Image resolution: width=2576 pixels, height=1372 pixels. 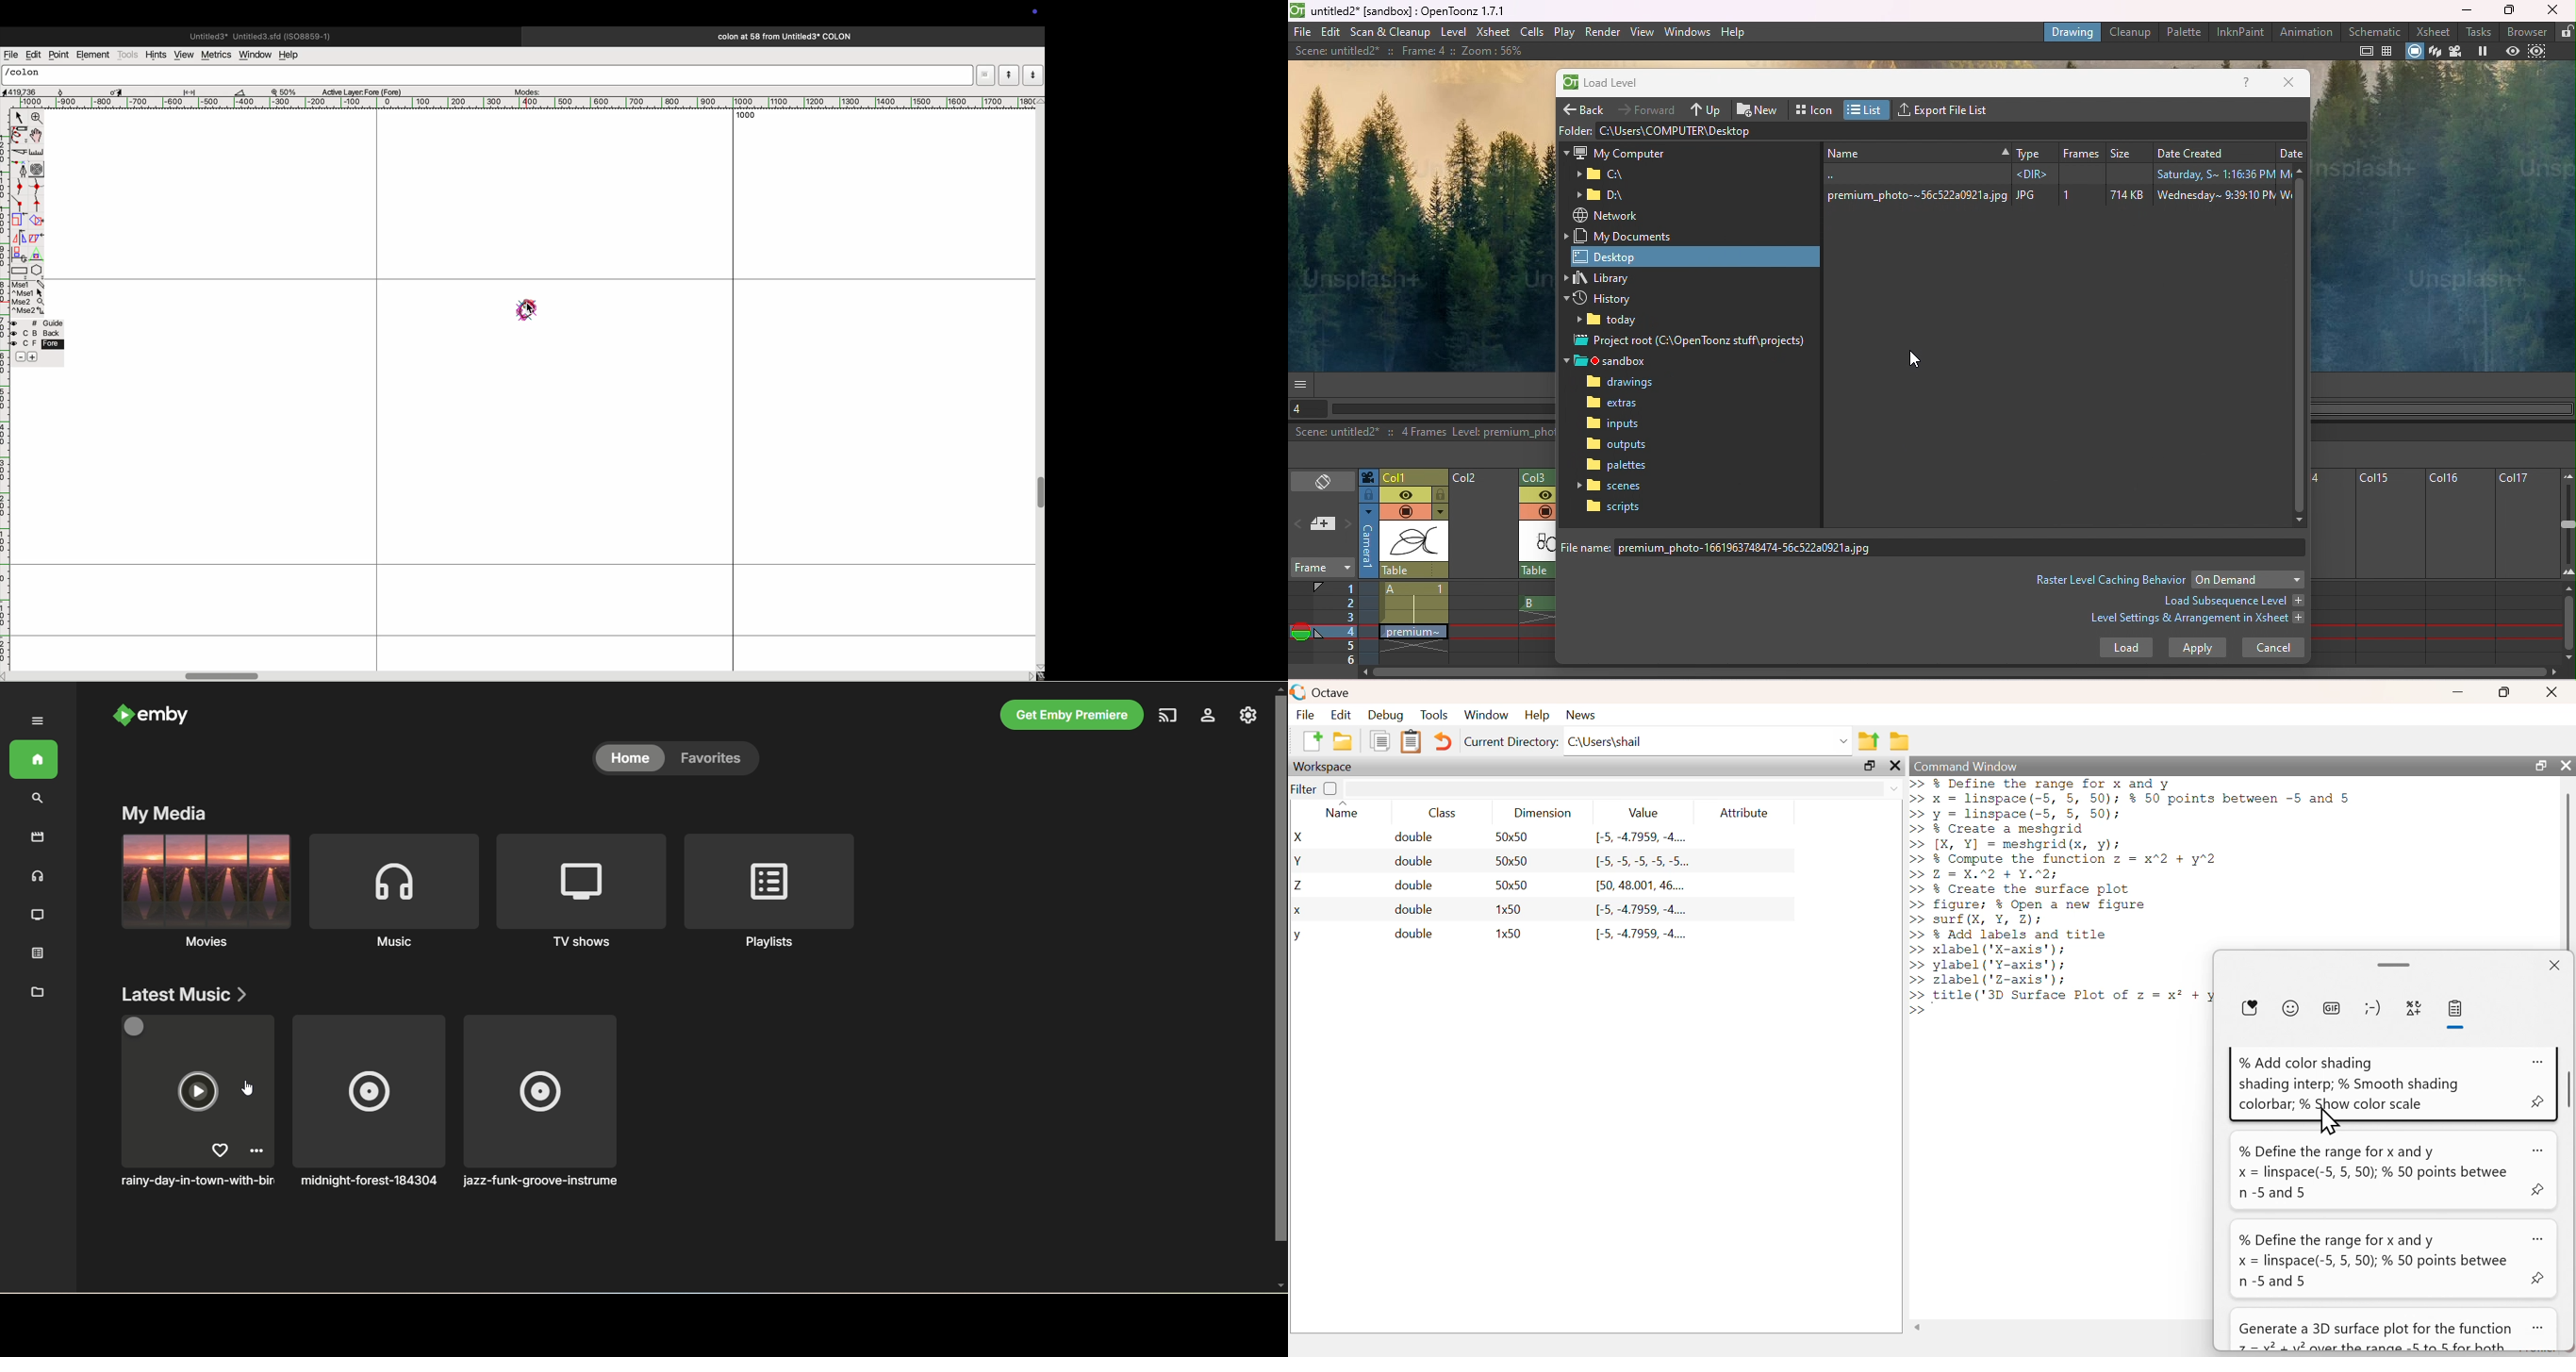 What do you see at coordinates (1643, 812) in the screenshot?
I see `Value` at bounding box center [1643, 812].